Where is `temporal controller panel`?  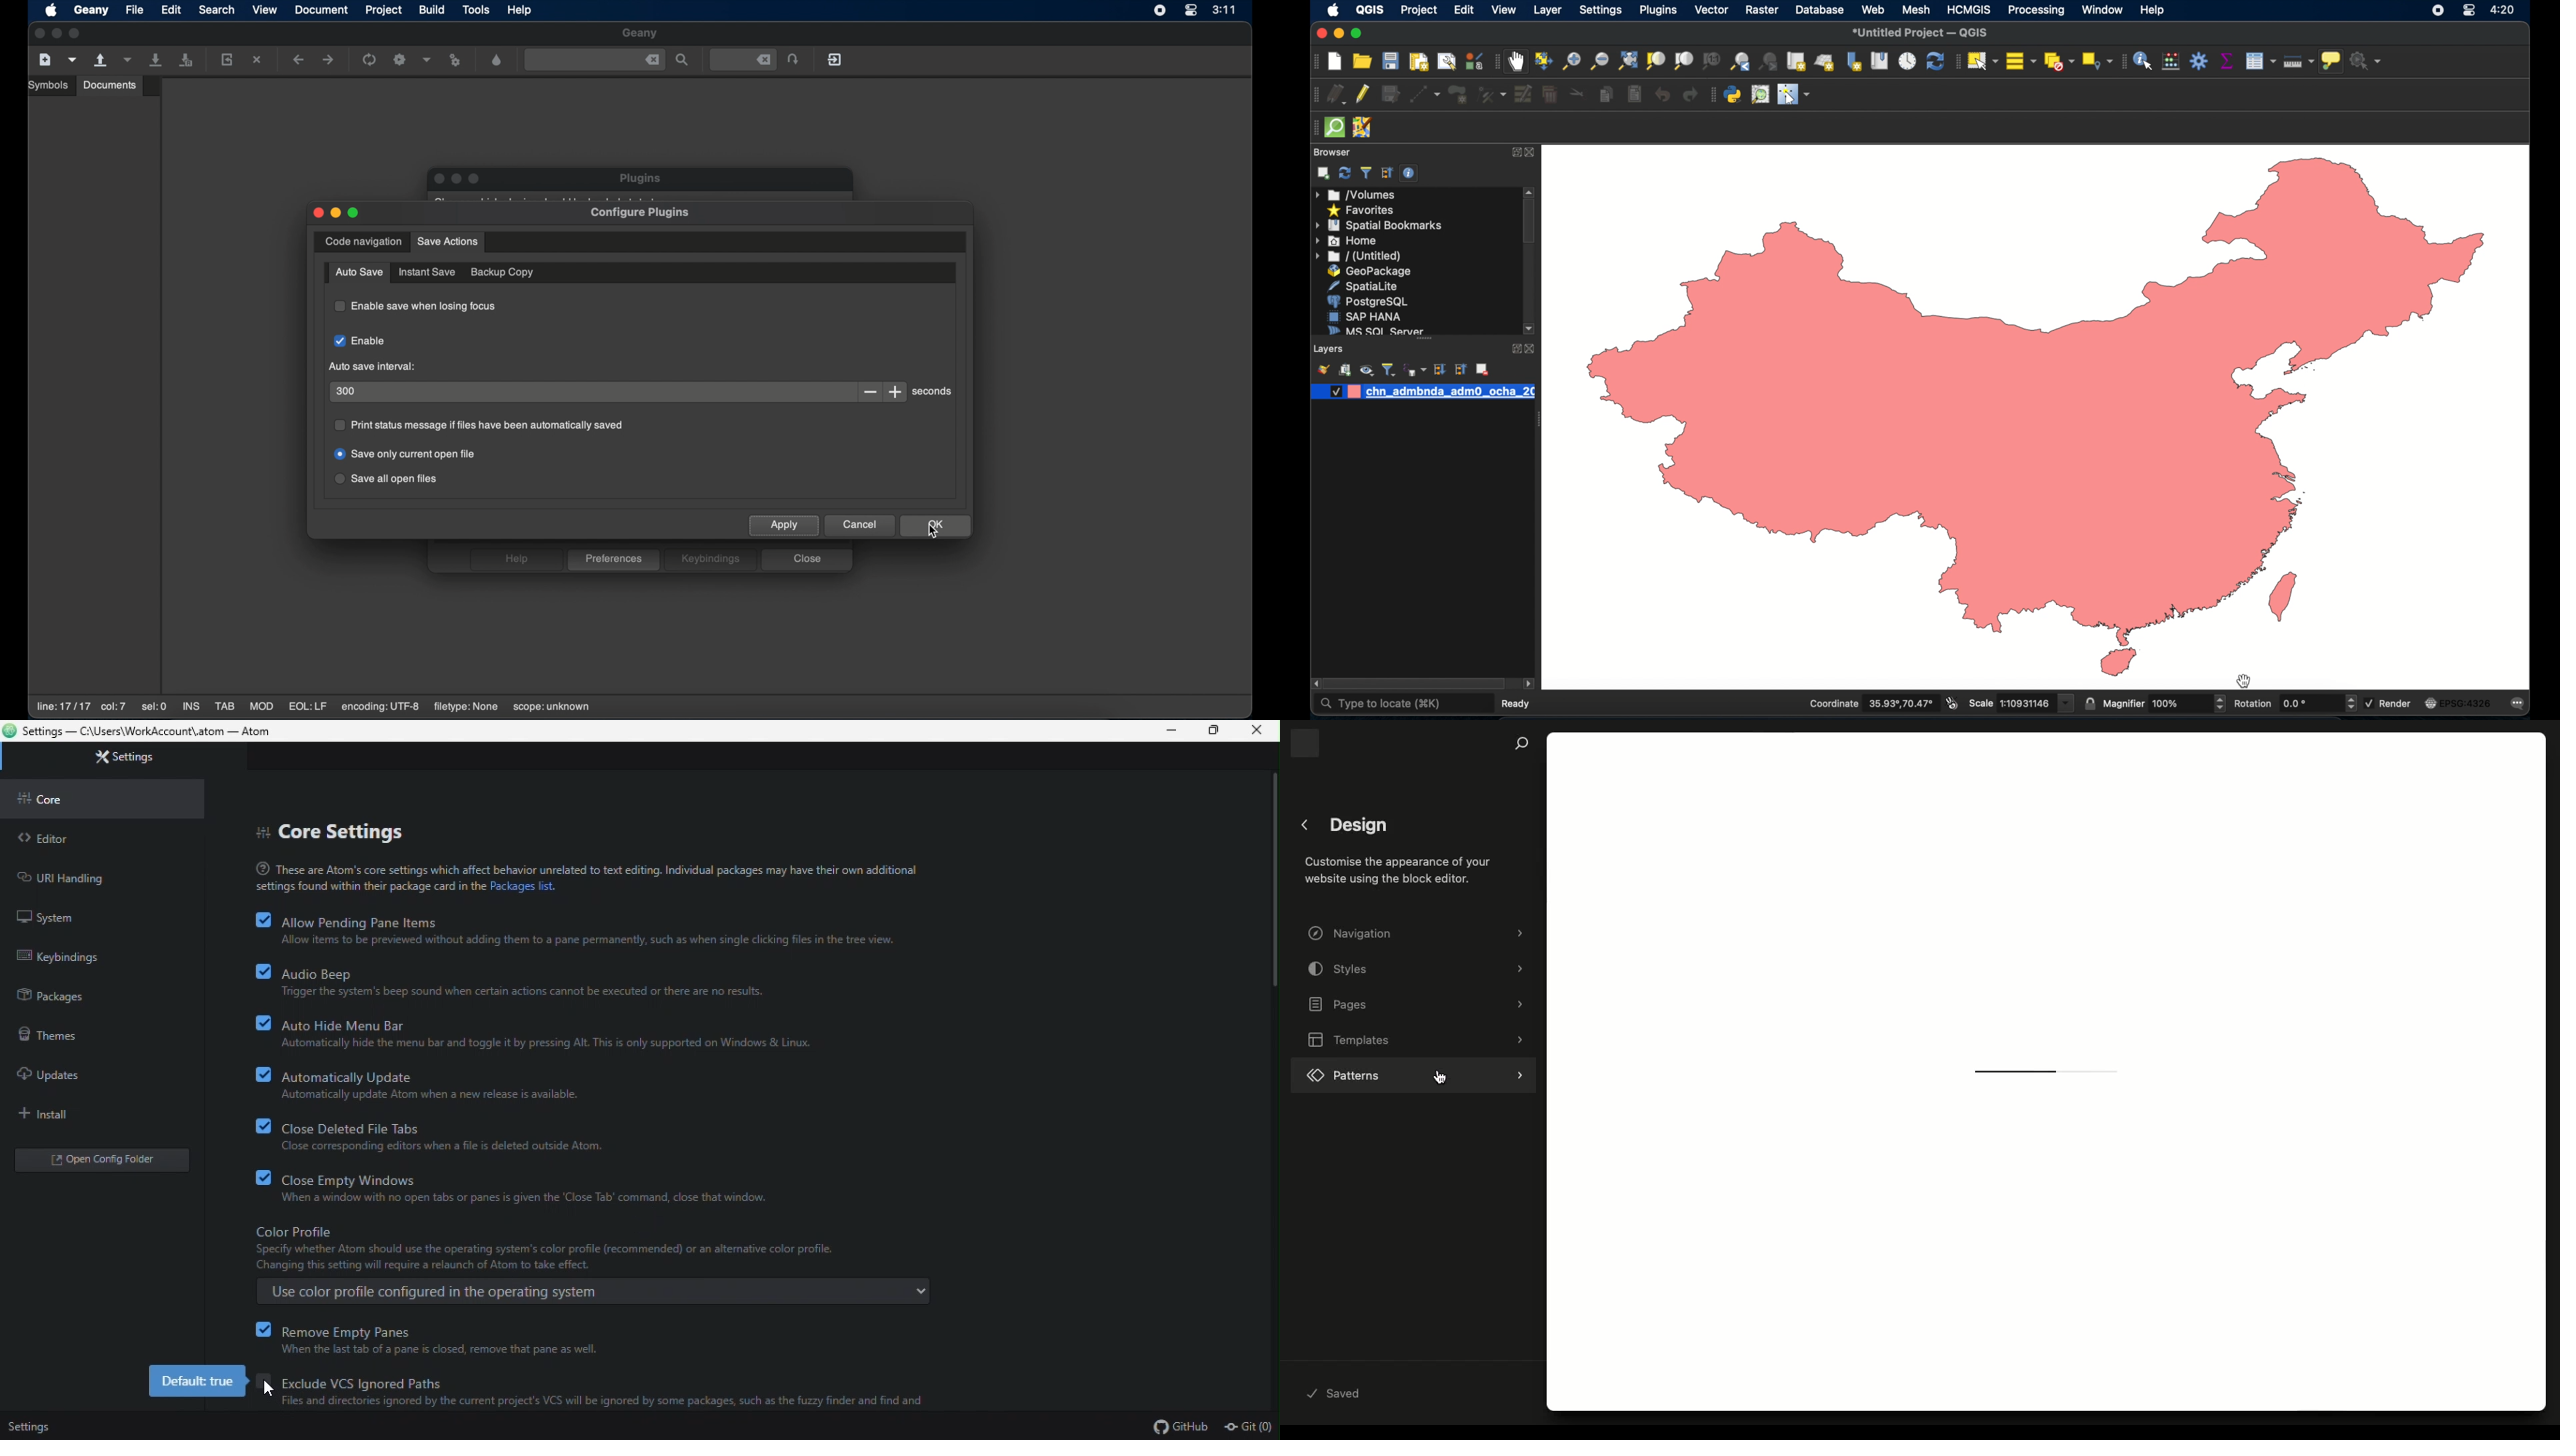 temporal controller panel is located at coordinates (1905, 63).